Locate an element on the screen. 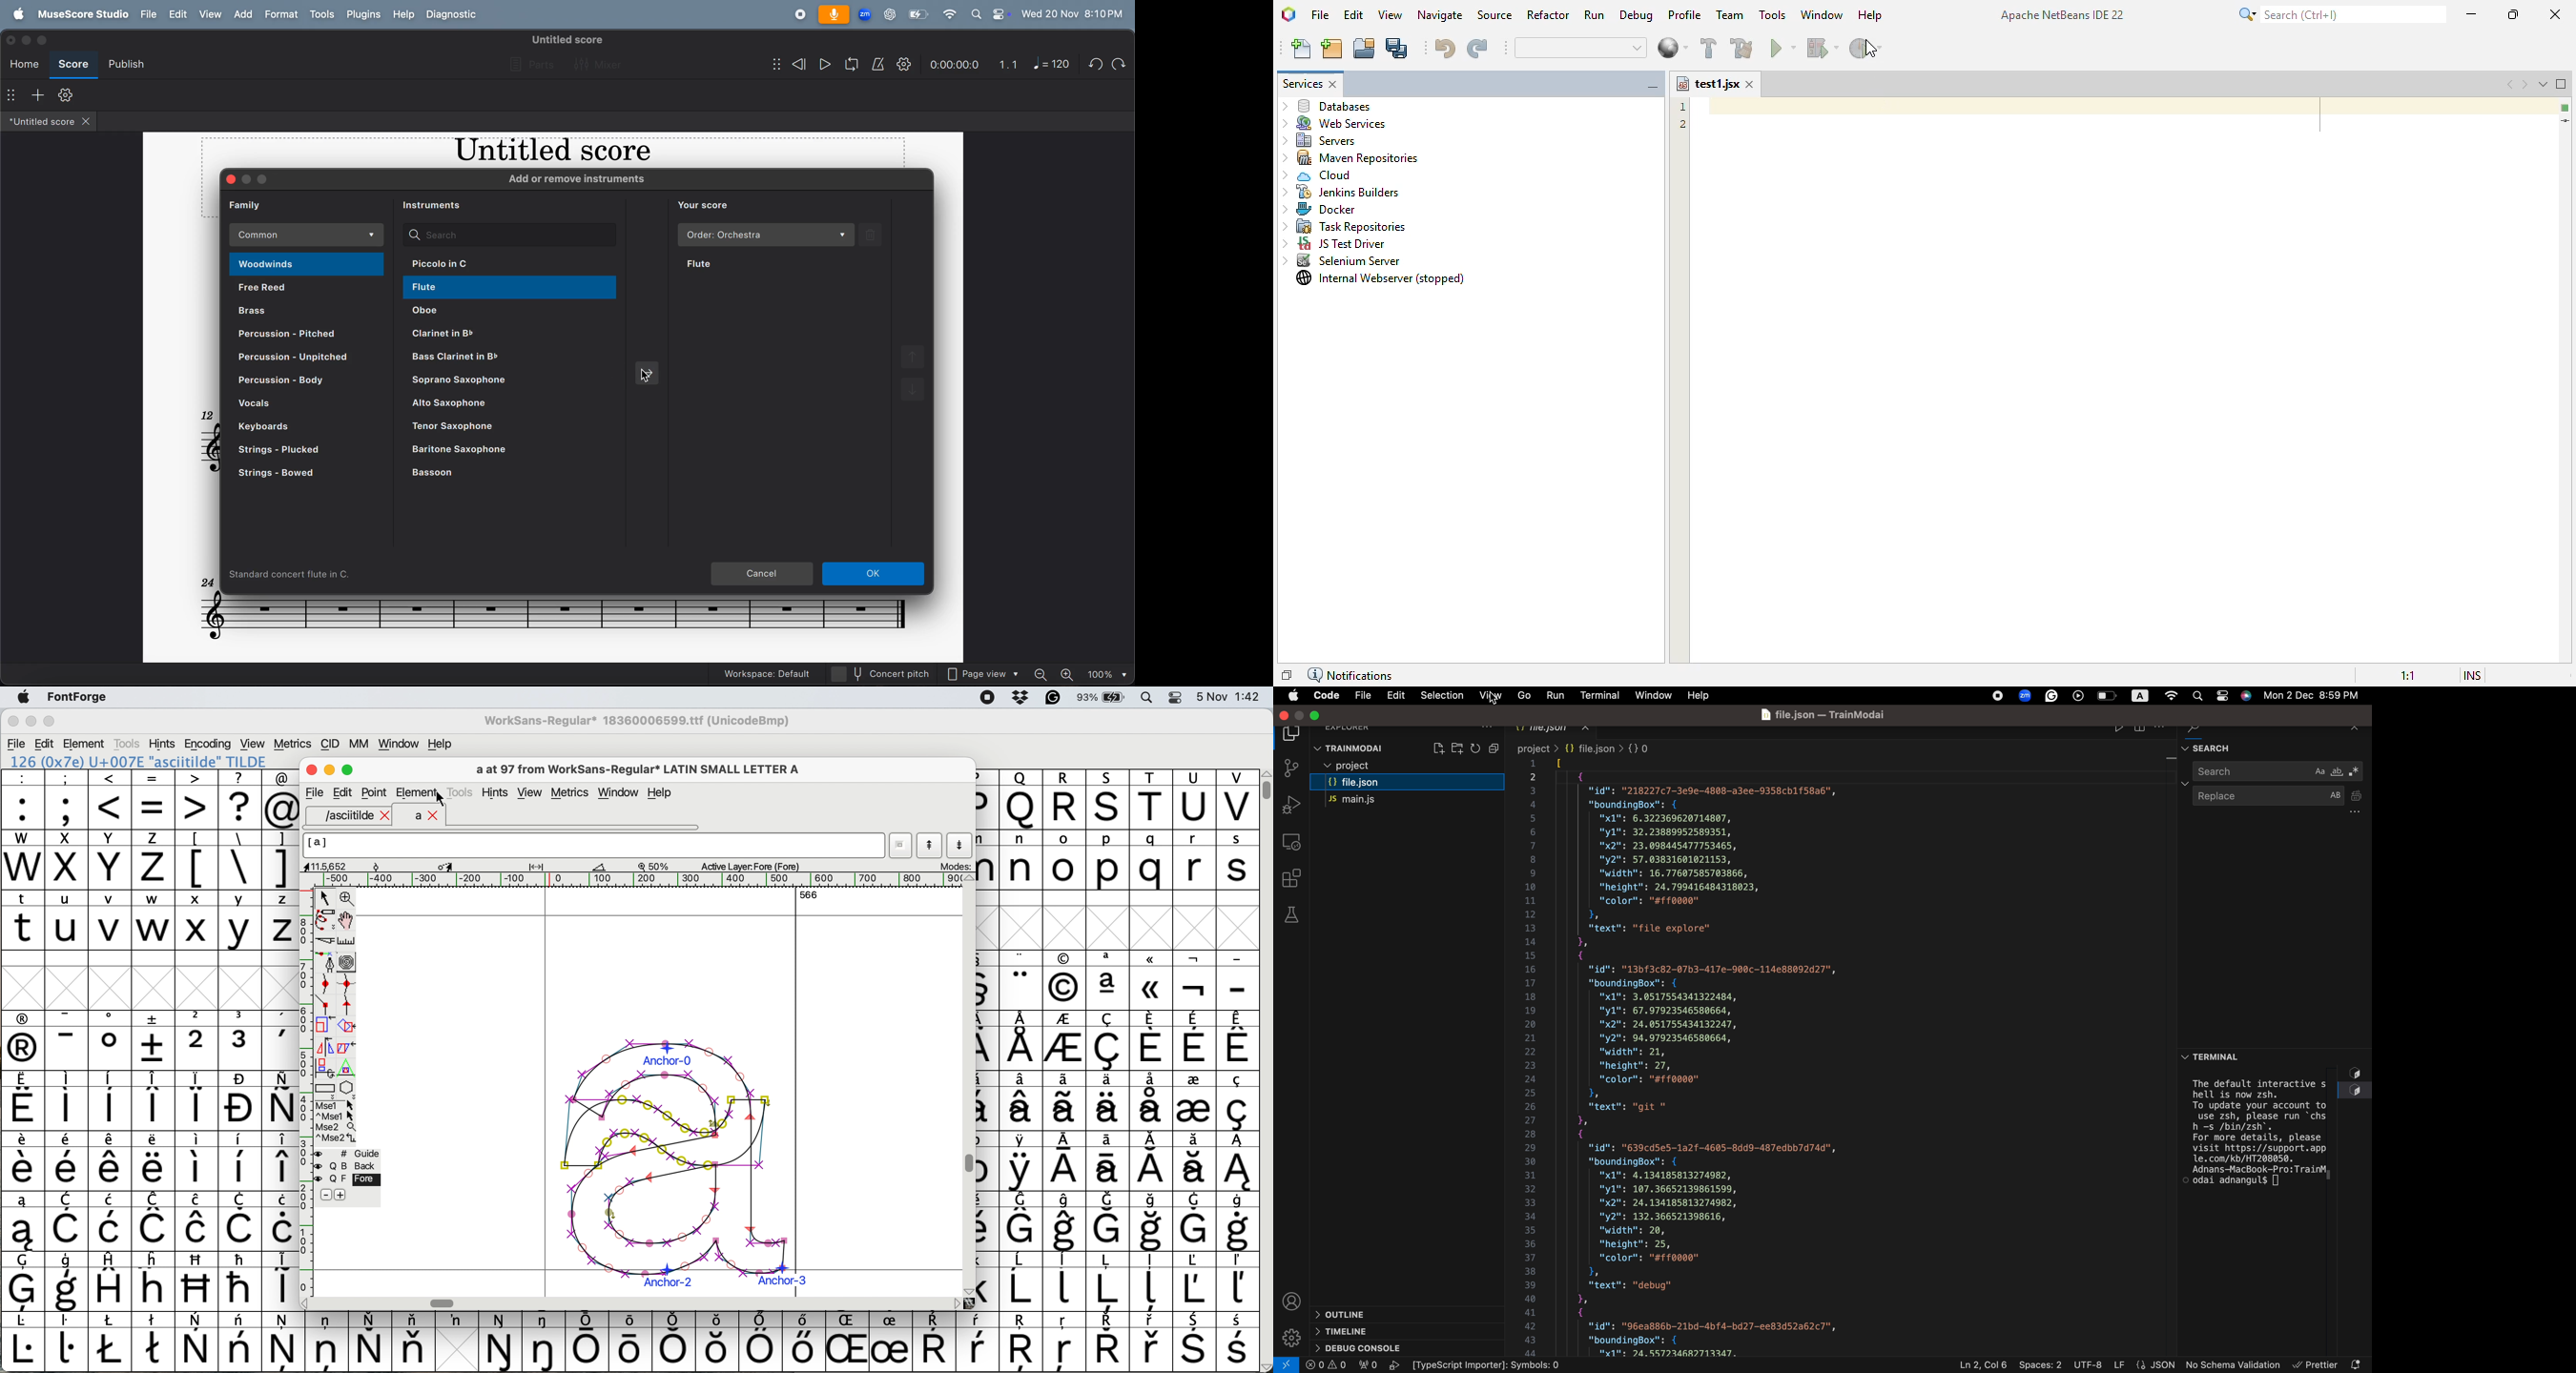 The height and width of the screenshot is (1400, 2576). add selected instruments to score is located at coordinates (650, 371).